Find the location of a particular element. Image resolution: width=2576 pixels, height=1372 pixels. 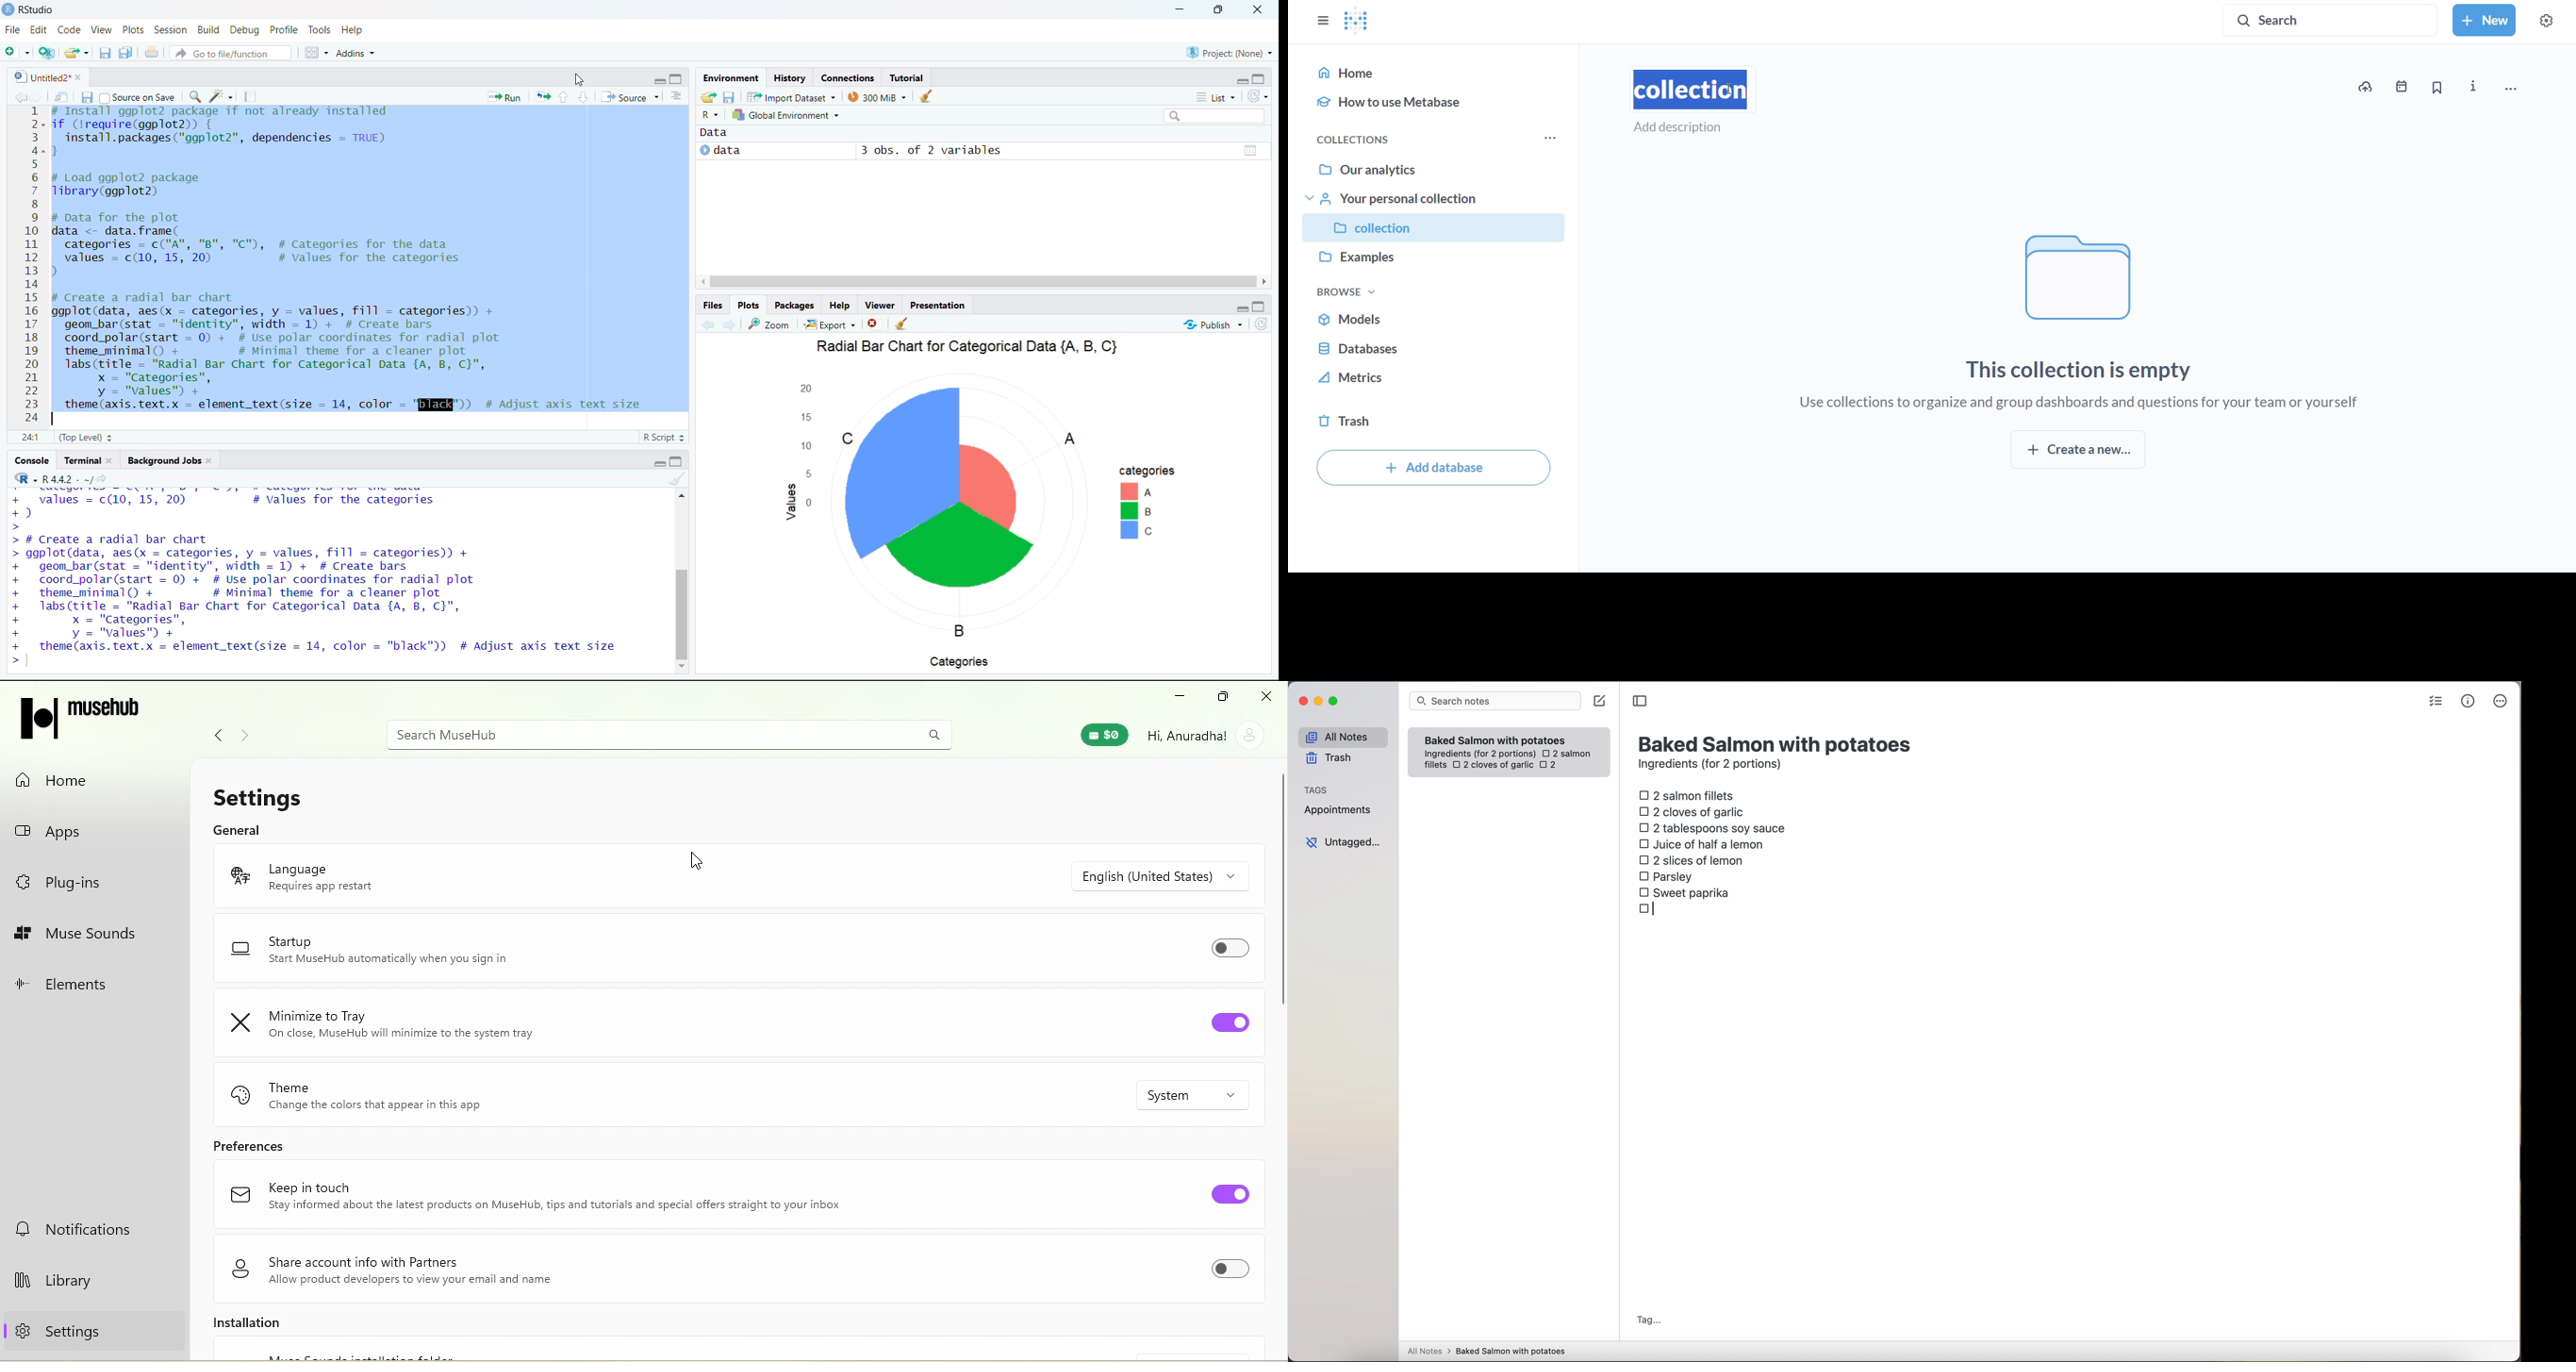

categories is located at coordinates (1142, 466).